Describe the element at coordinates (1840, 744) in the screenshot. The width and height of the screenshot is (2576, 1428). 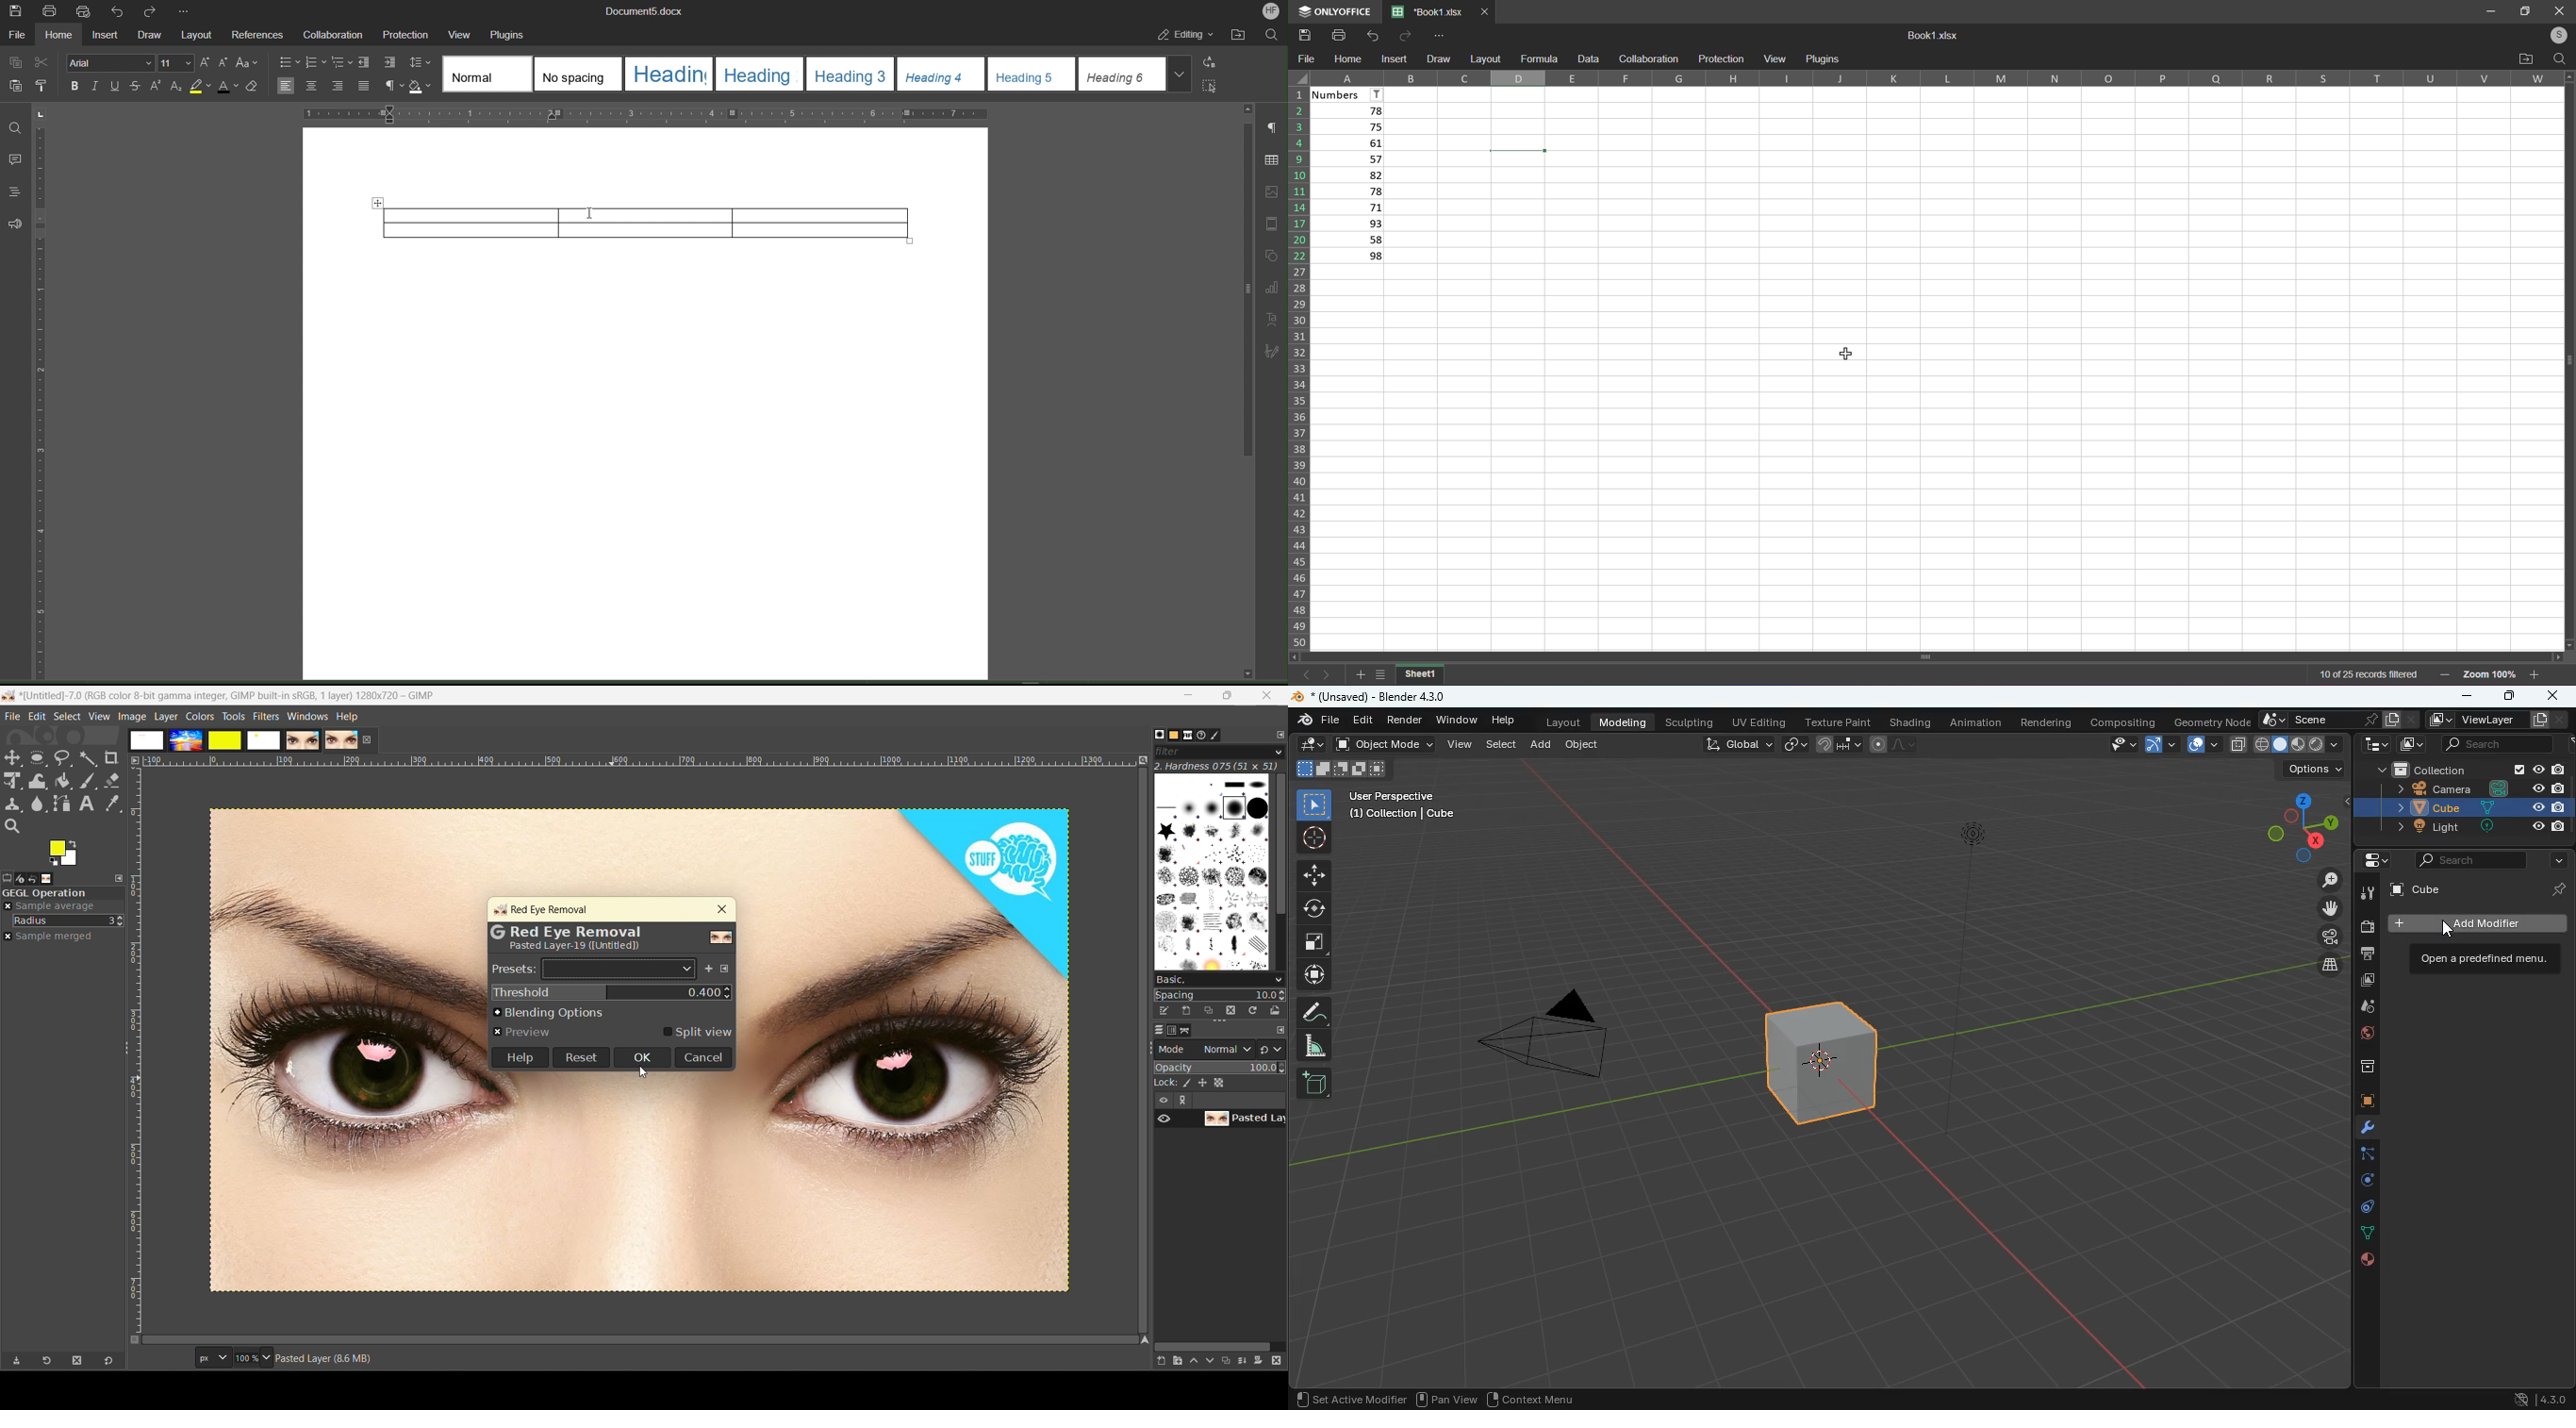
I see `join` at that location.